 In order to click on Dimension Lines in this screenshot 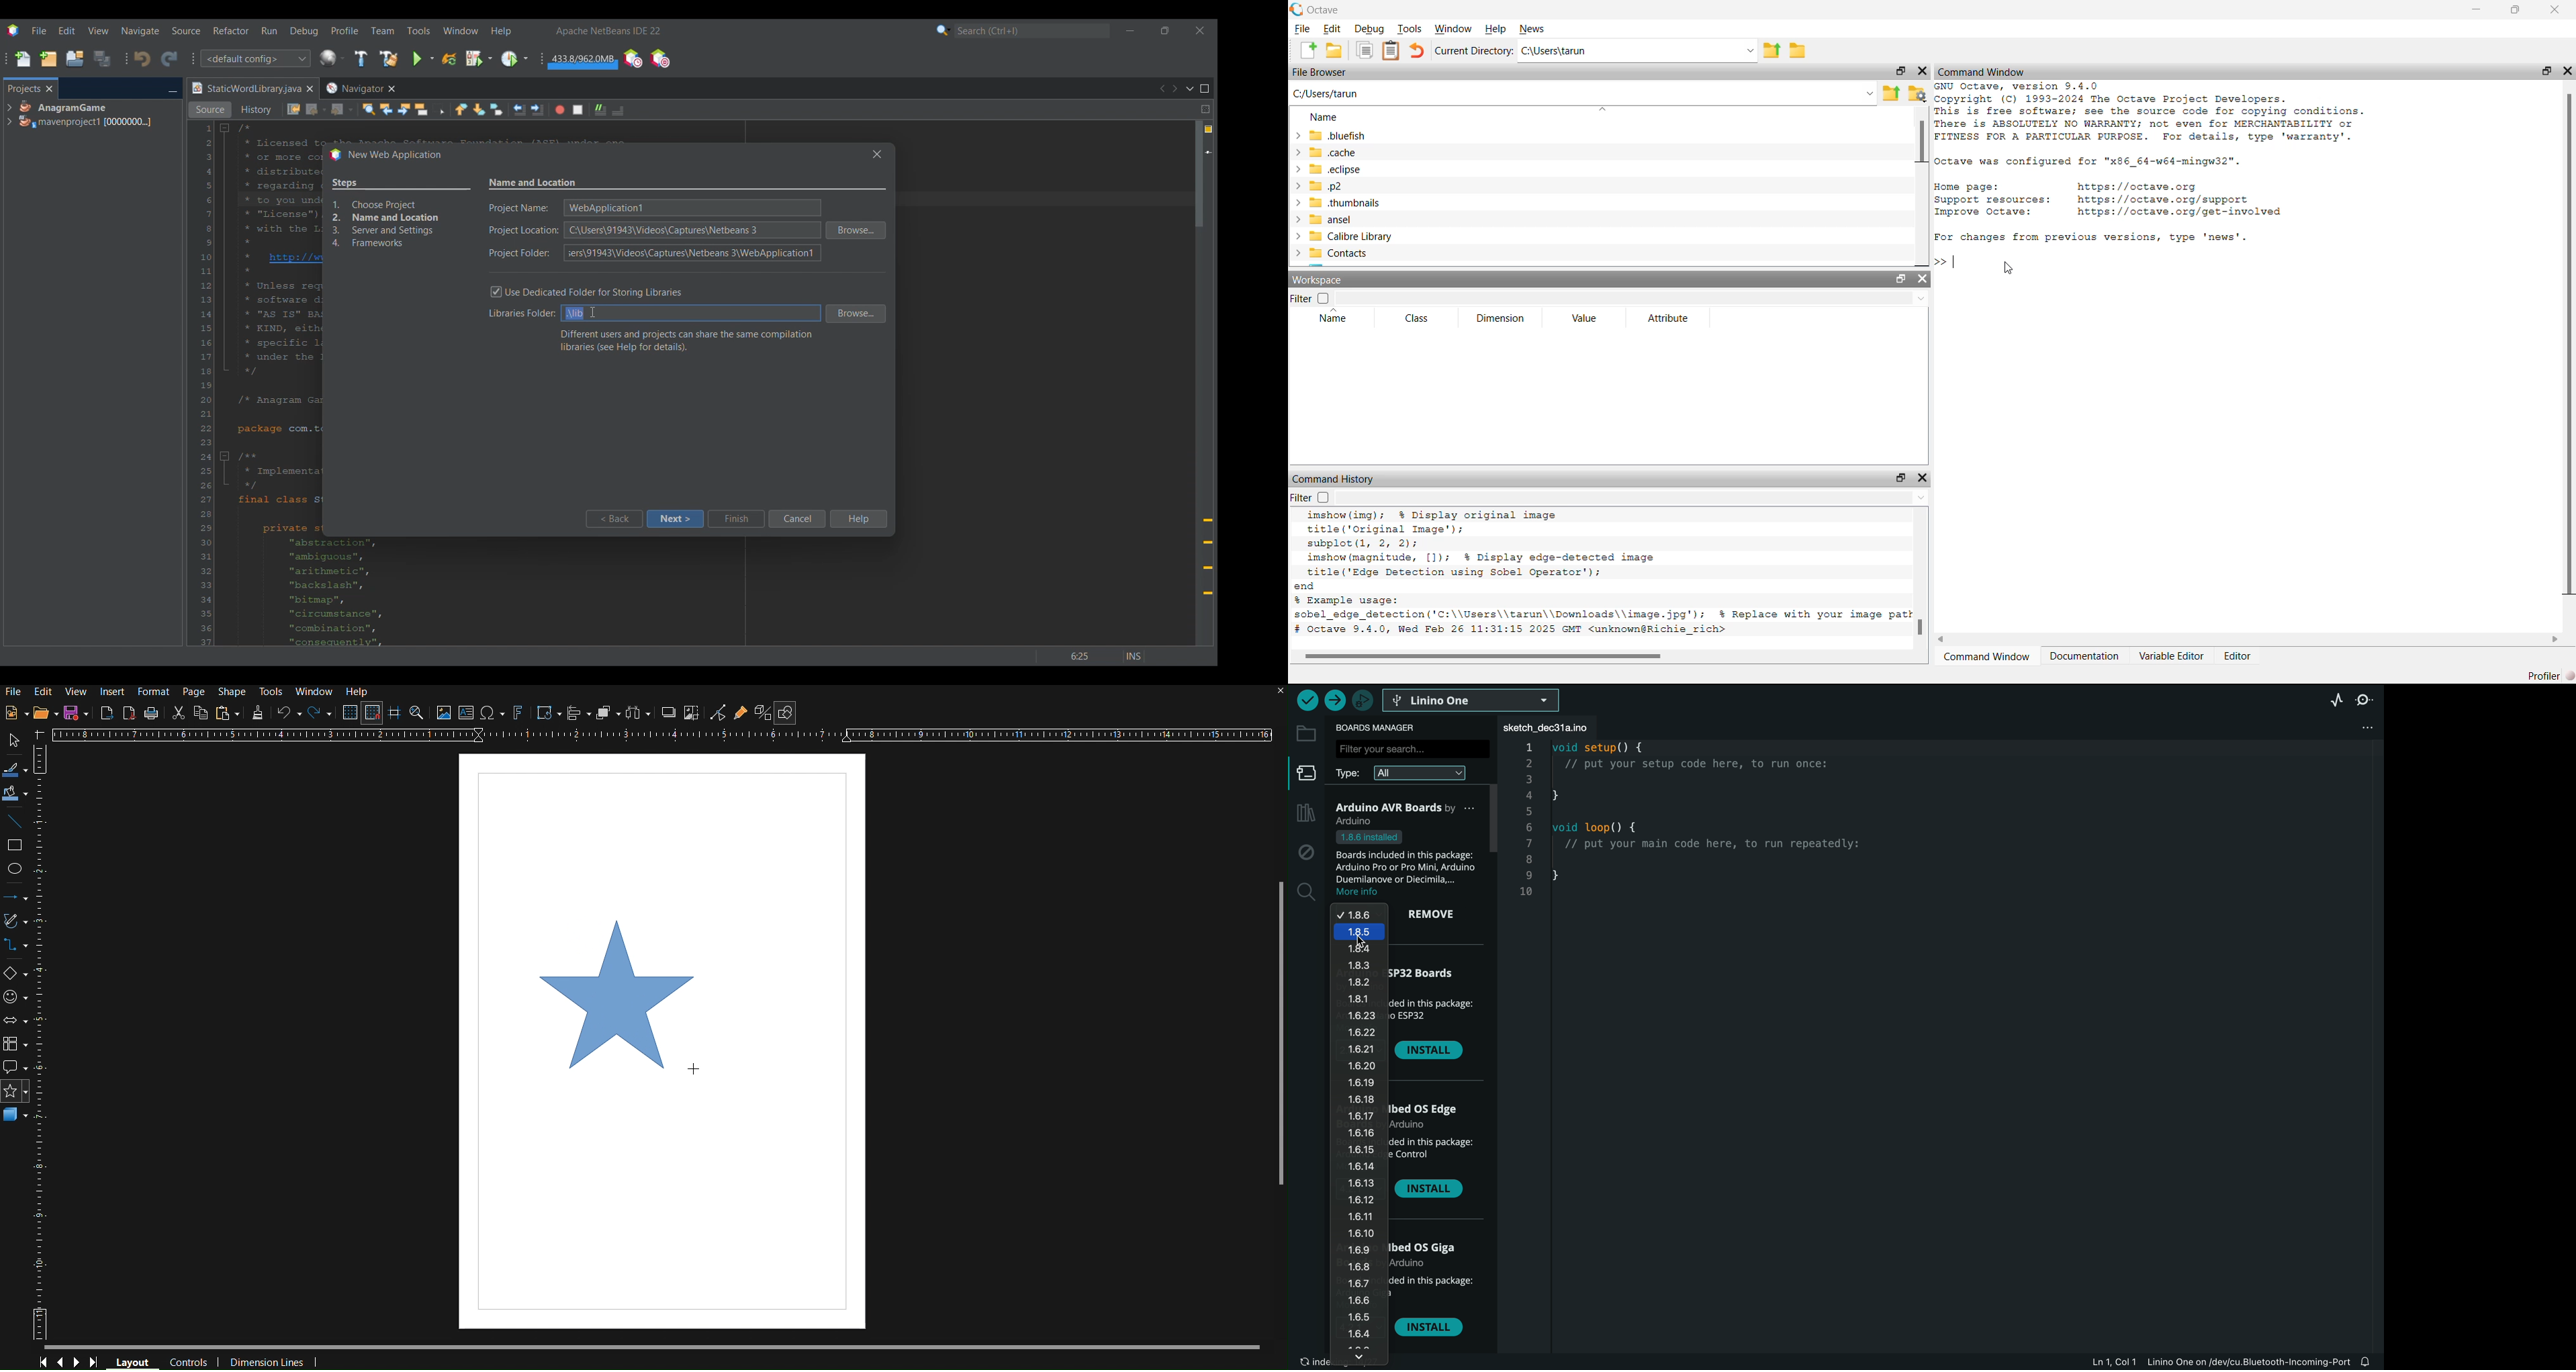, I will do `click(265, 1360)`.